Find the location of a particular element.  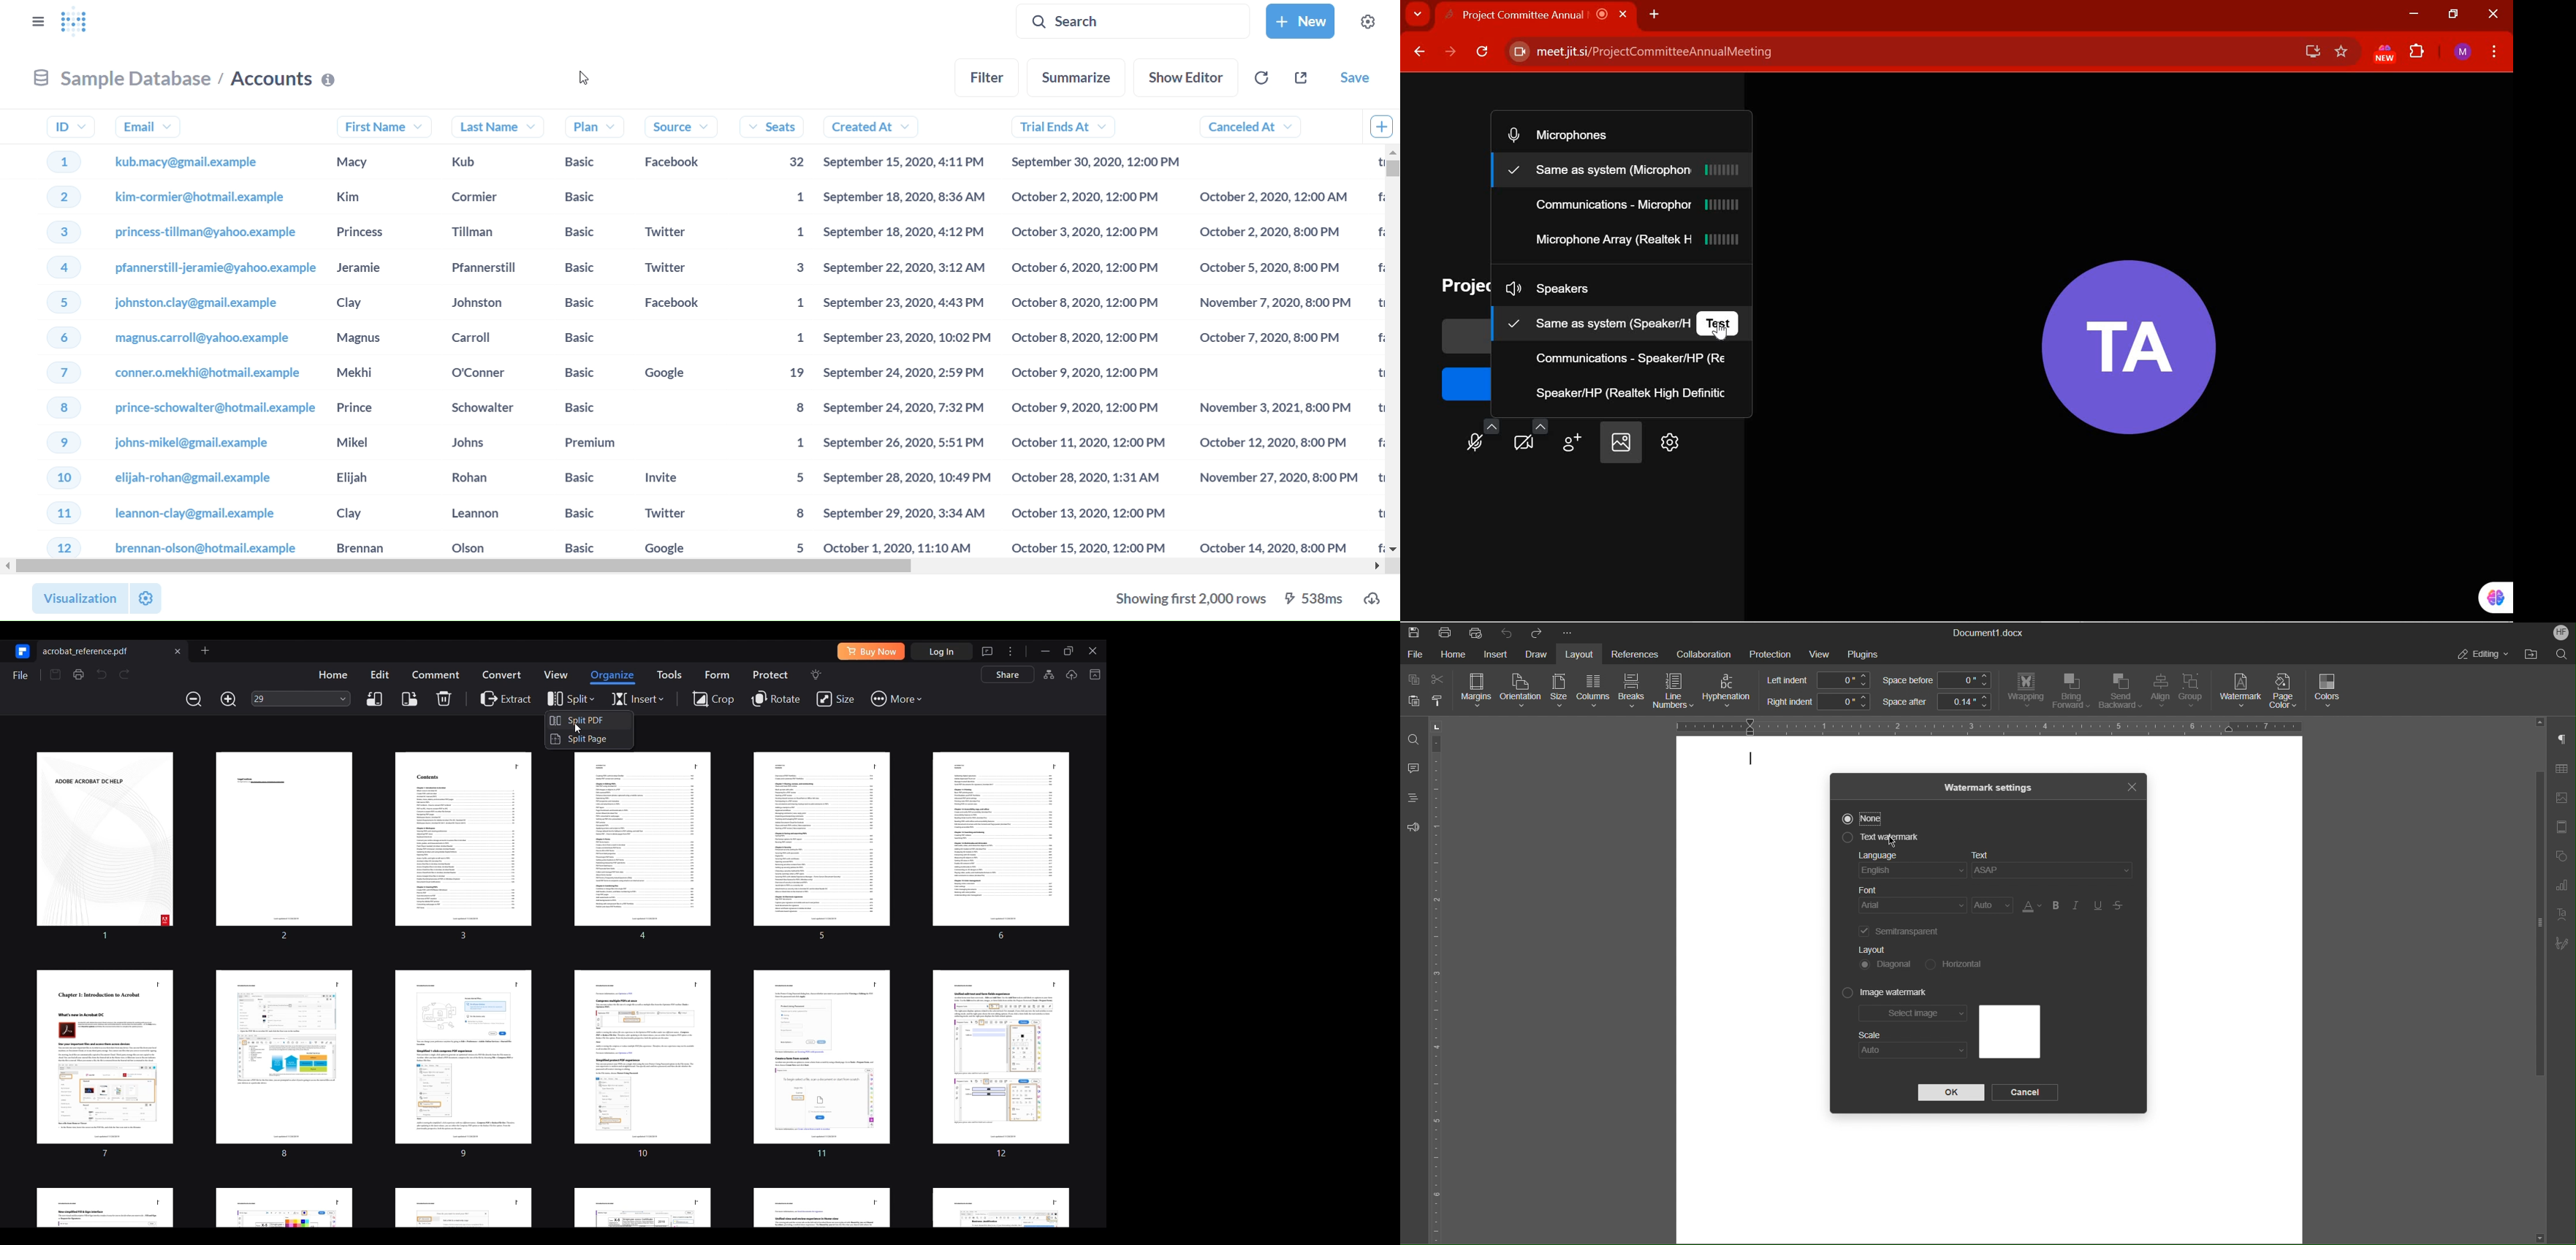

Orientation is located at coordinates (1522, 691).